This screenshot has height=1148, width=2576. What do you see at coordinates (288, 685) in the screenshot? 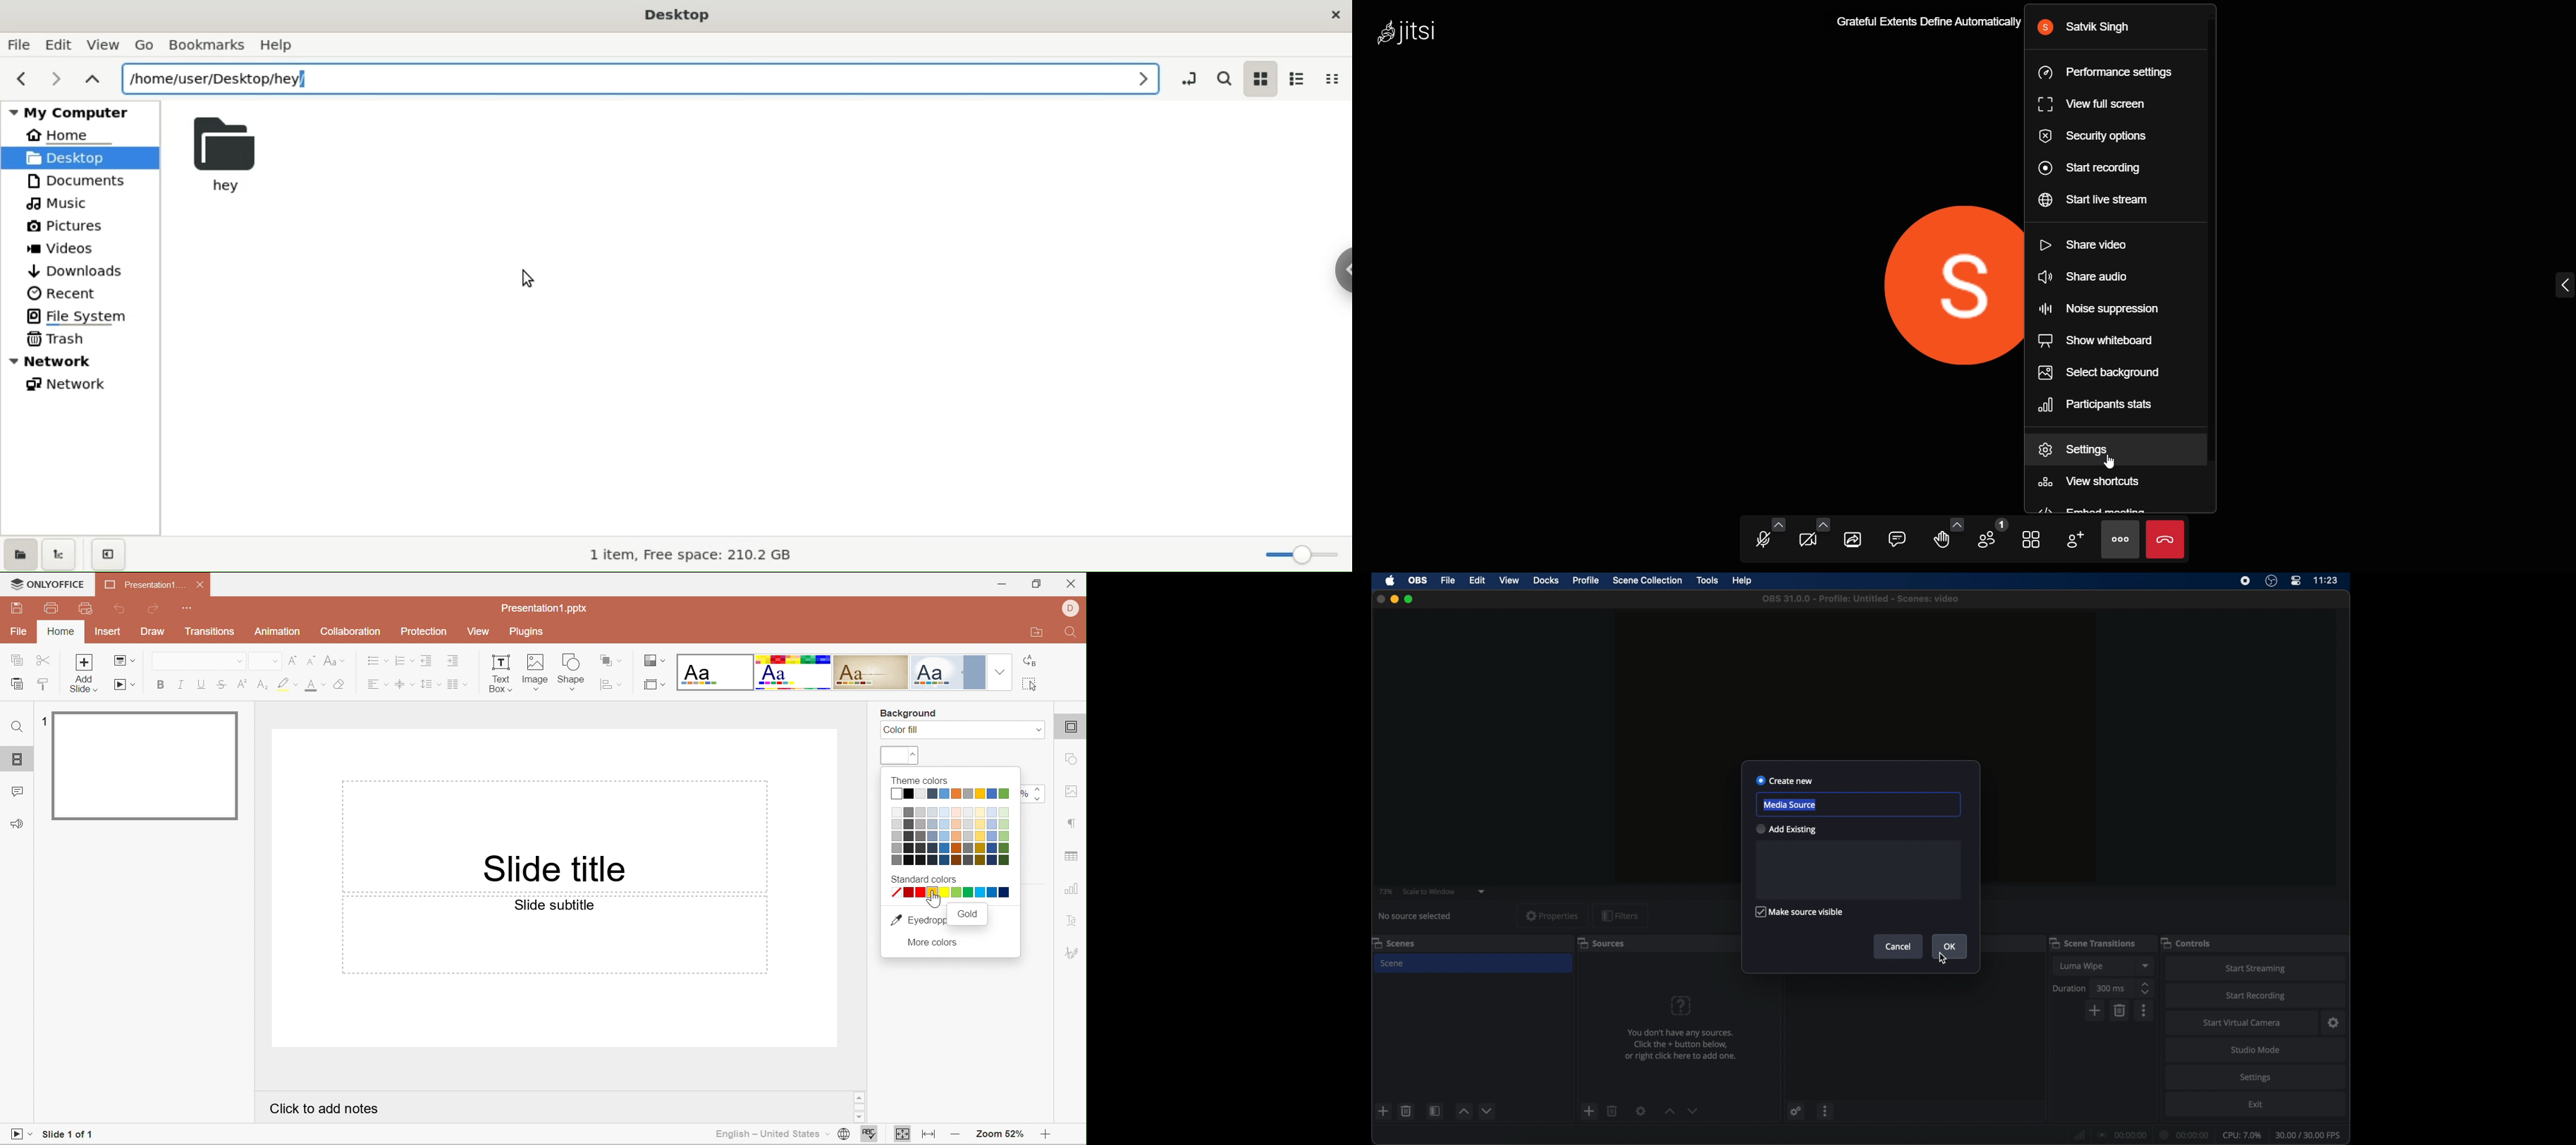
I see `Highlight color` at bounding box center [288, 685].